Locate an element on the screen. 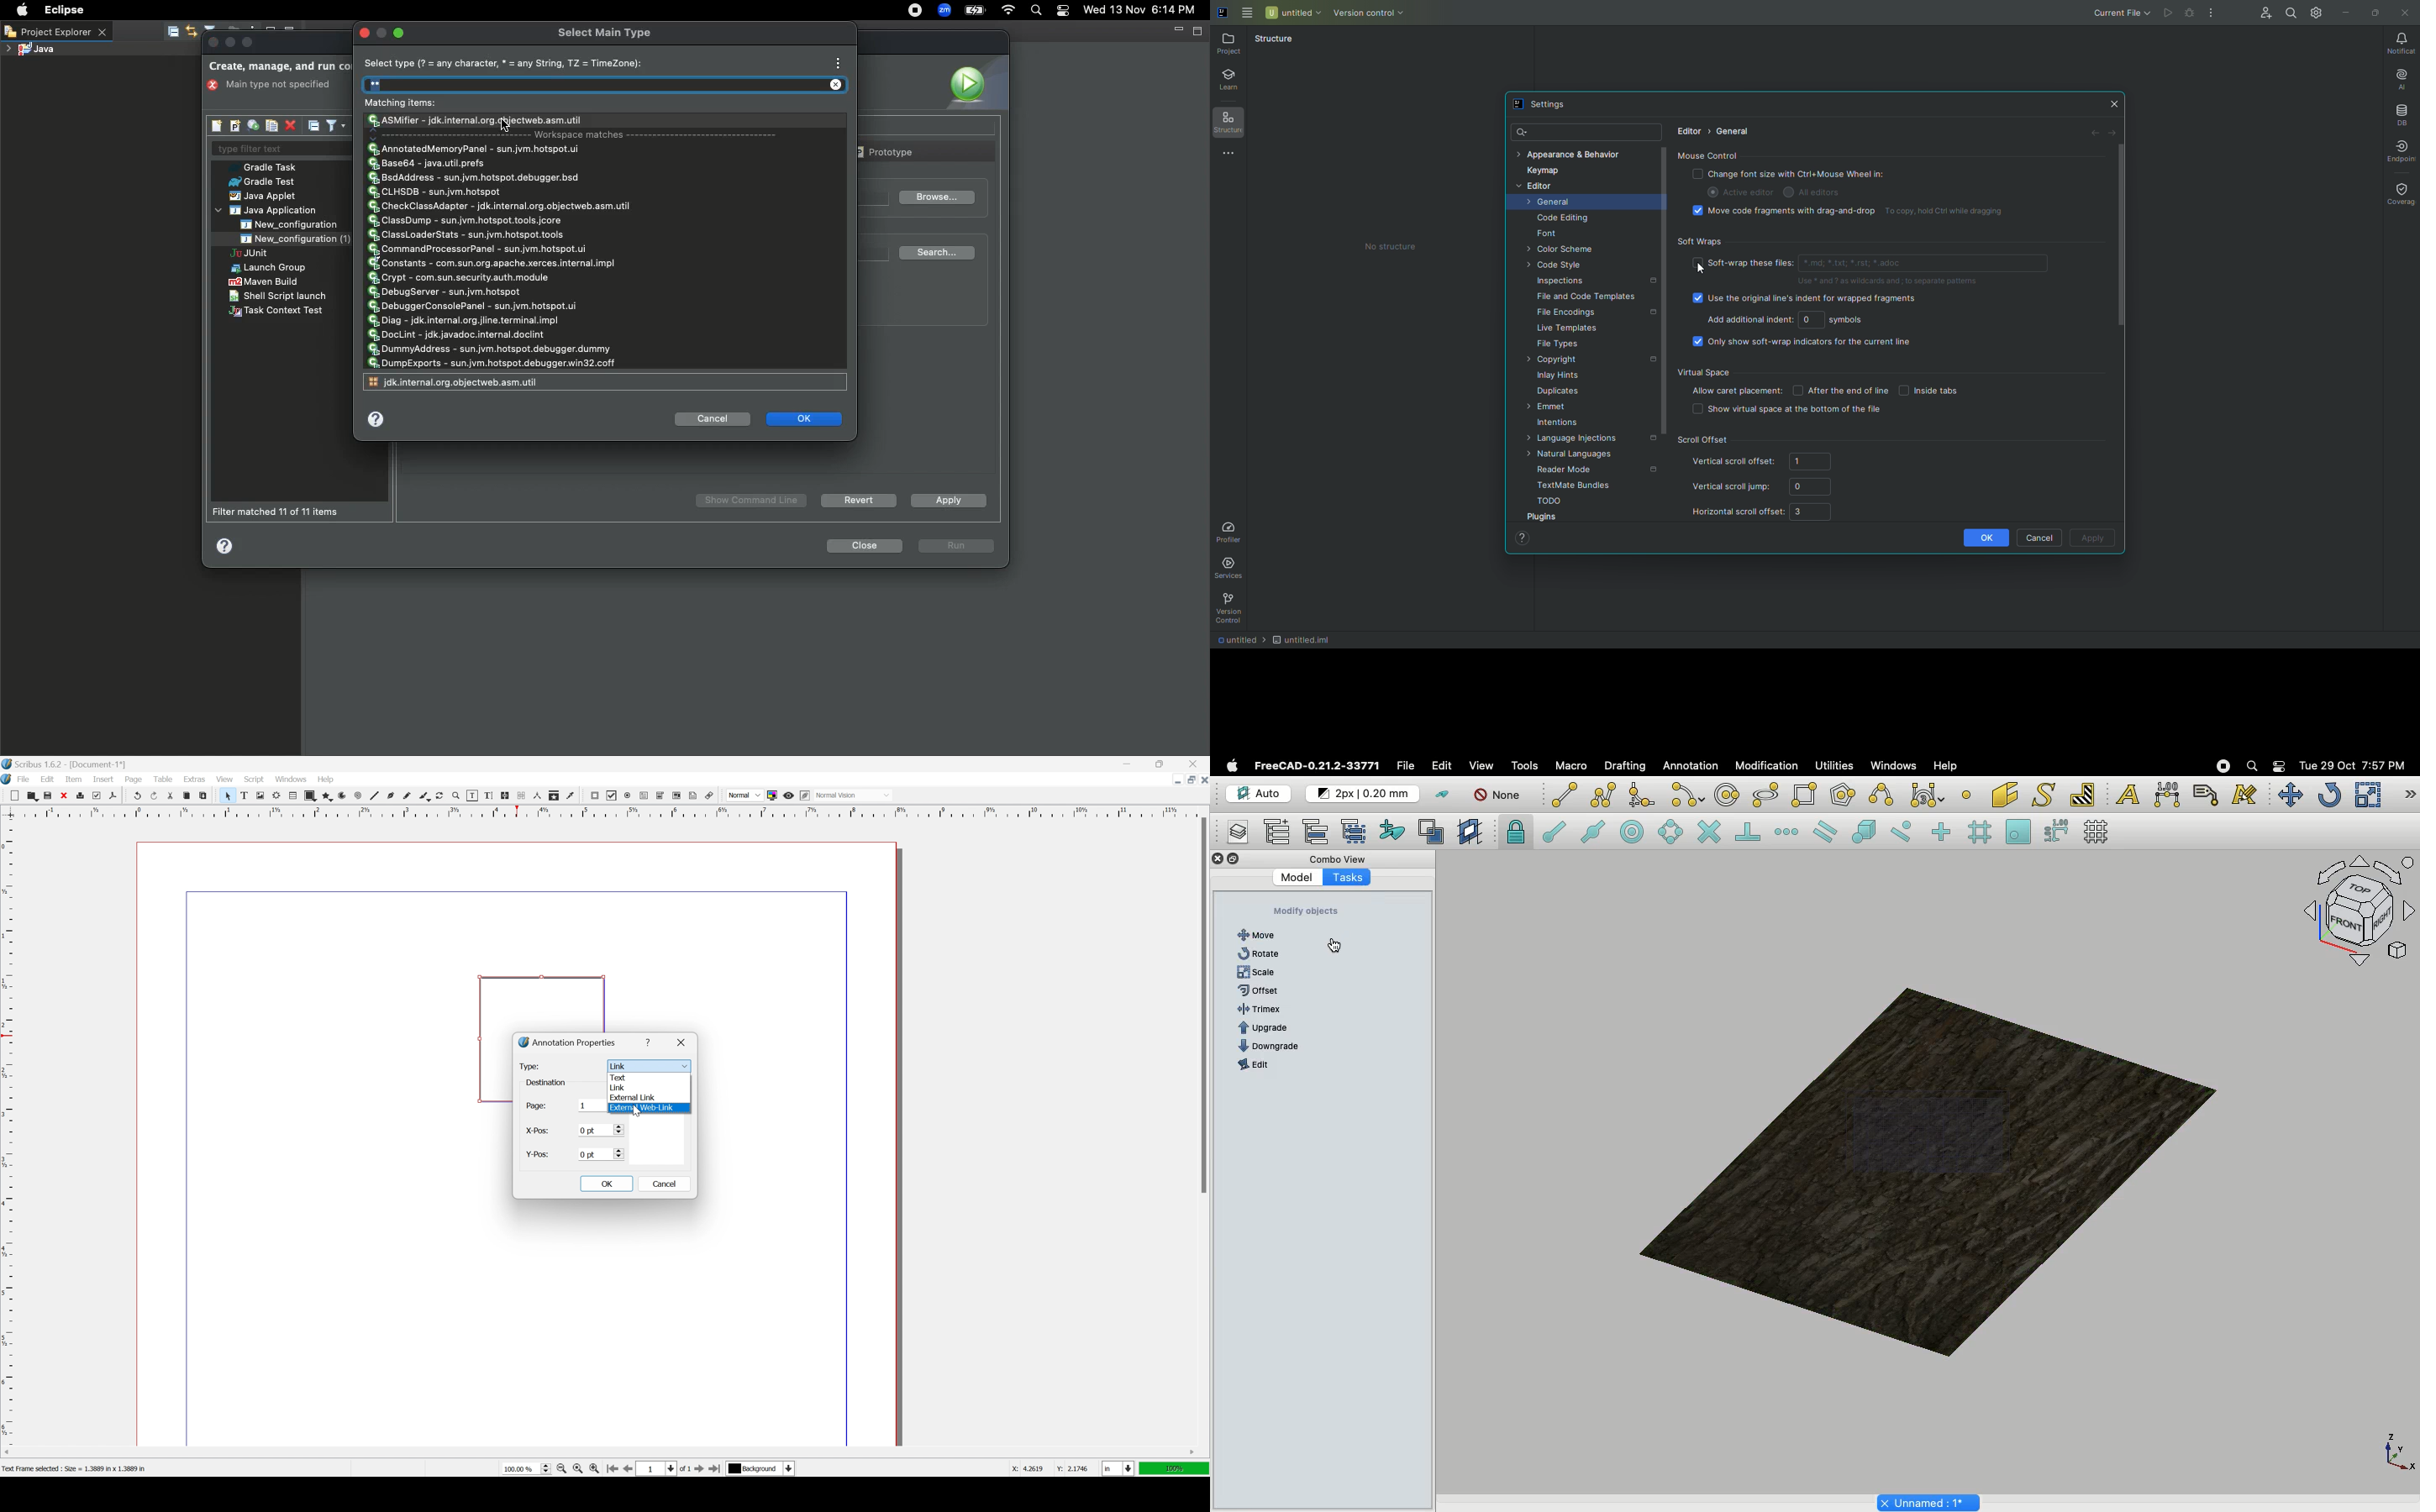 The image size is (2436, 1512). ruler is located at coordinates (604, 812).